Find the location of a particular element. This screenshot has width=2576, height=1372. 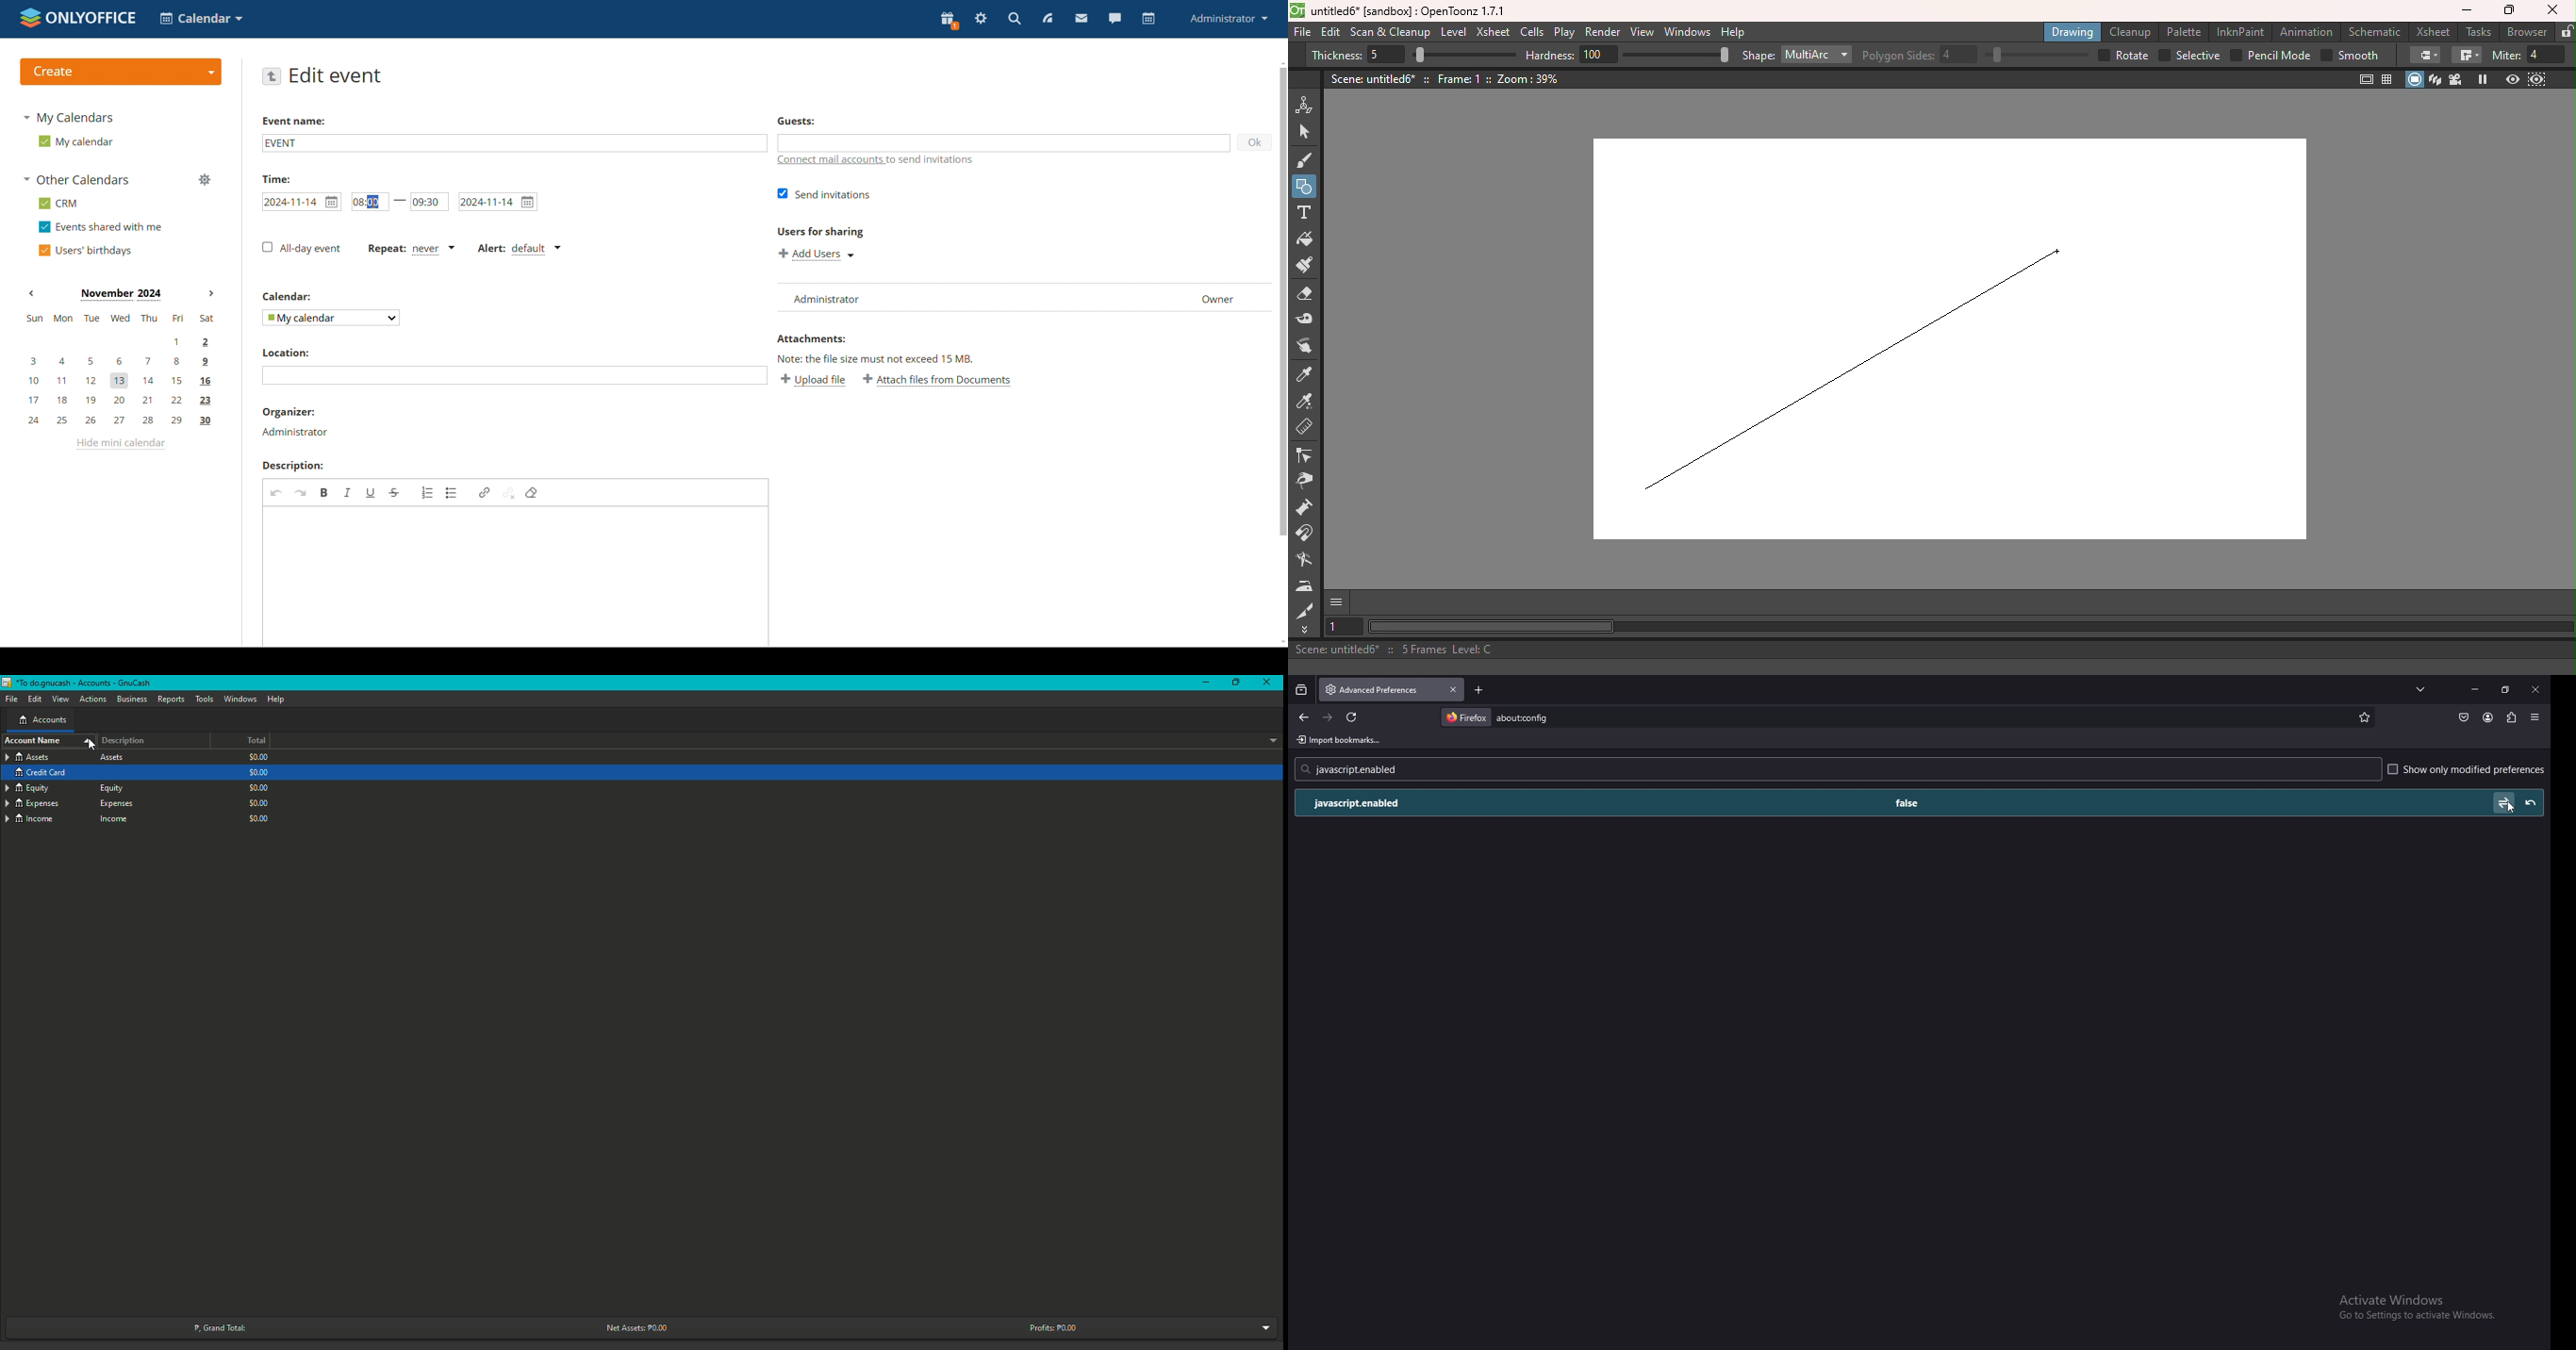

tab is located at coordinates (1366, 688).